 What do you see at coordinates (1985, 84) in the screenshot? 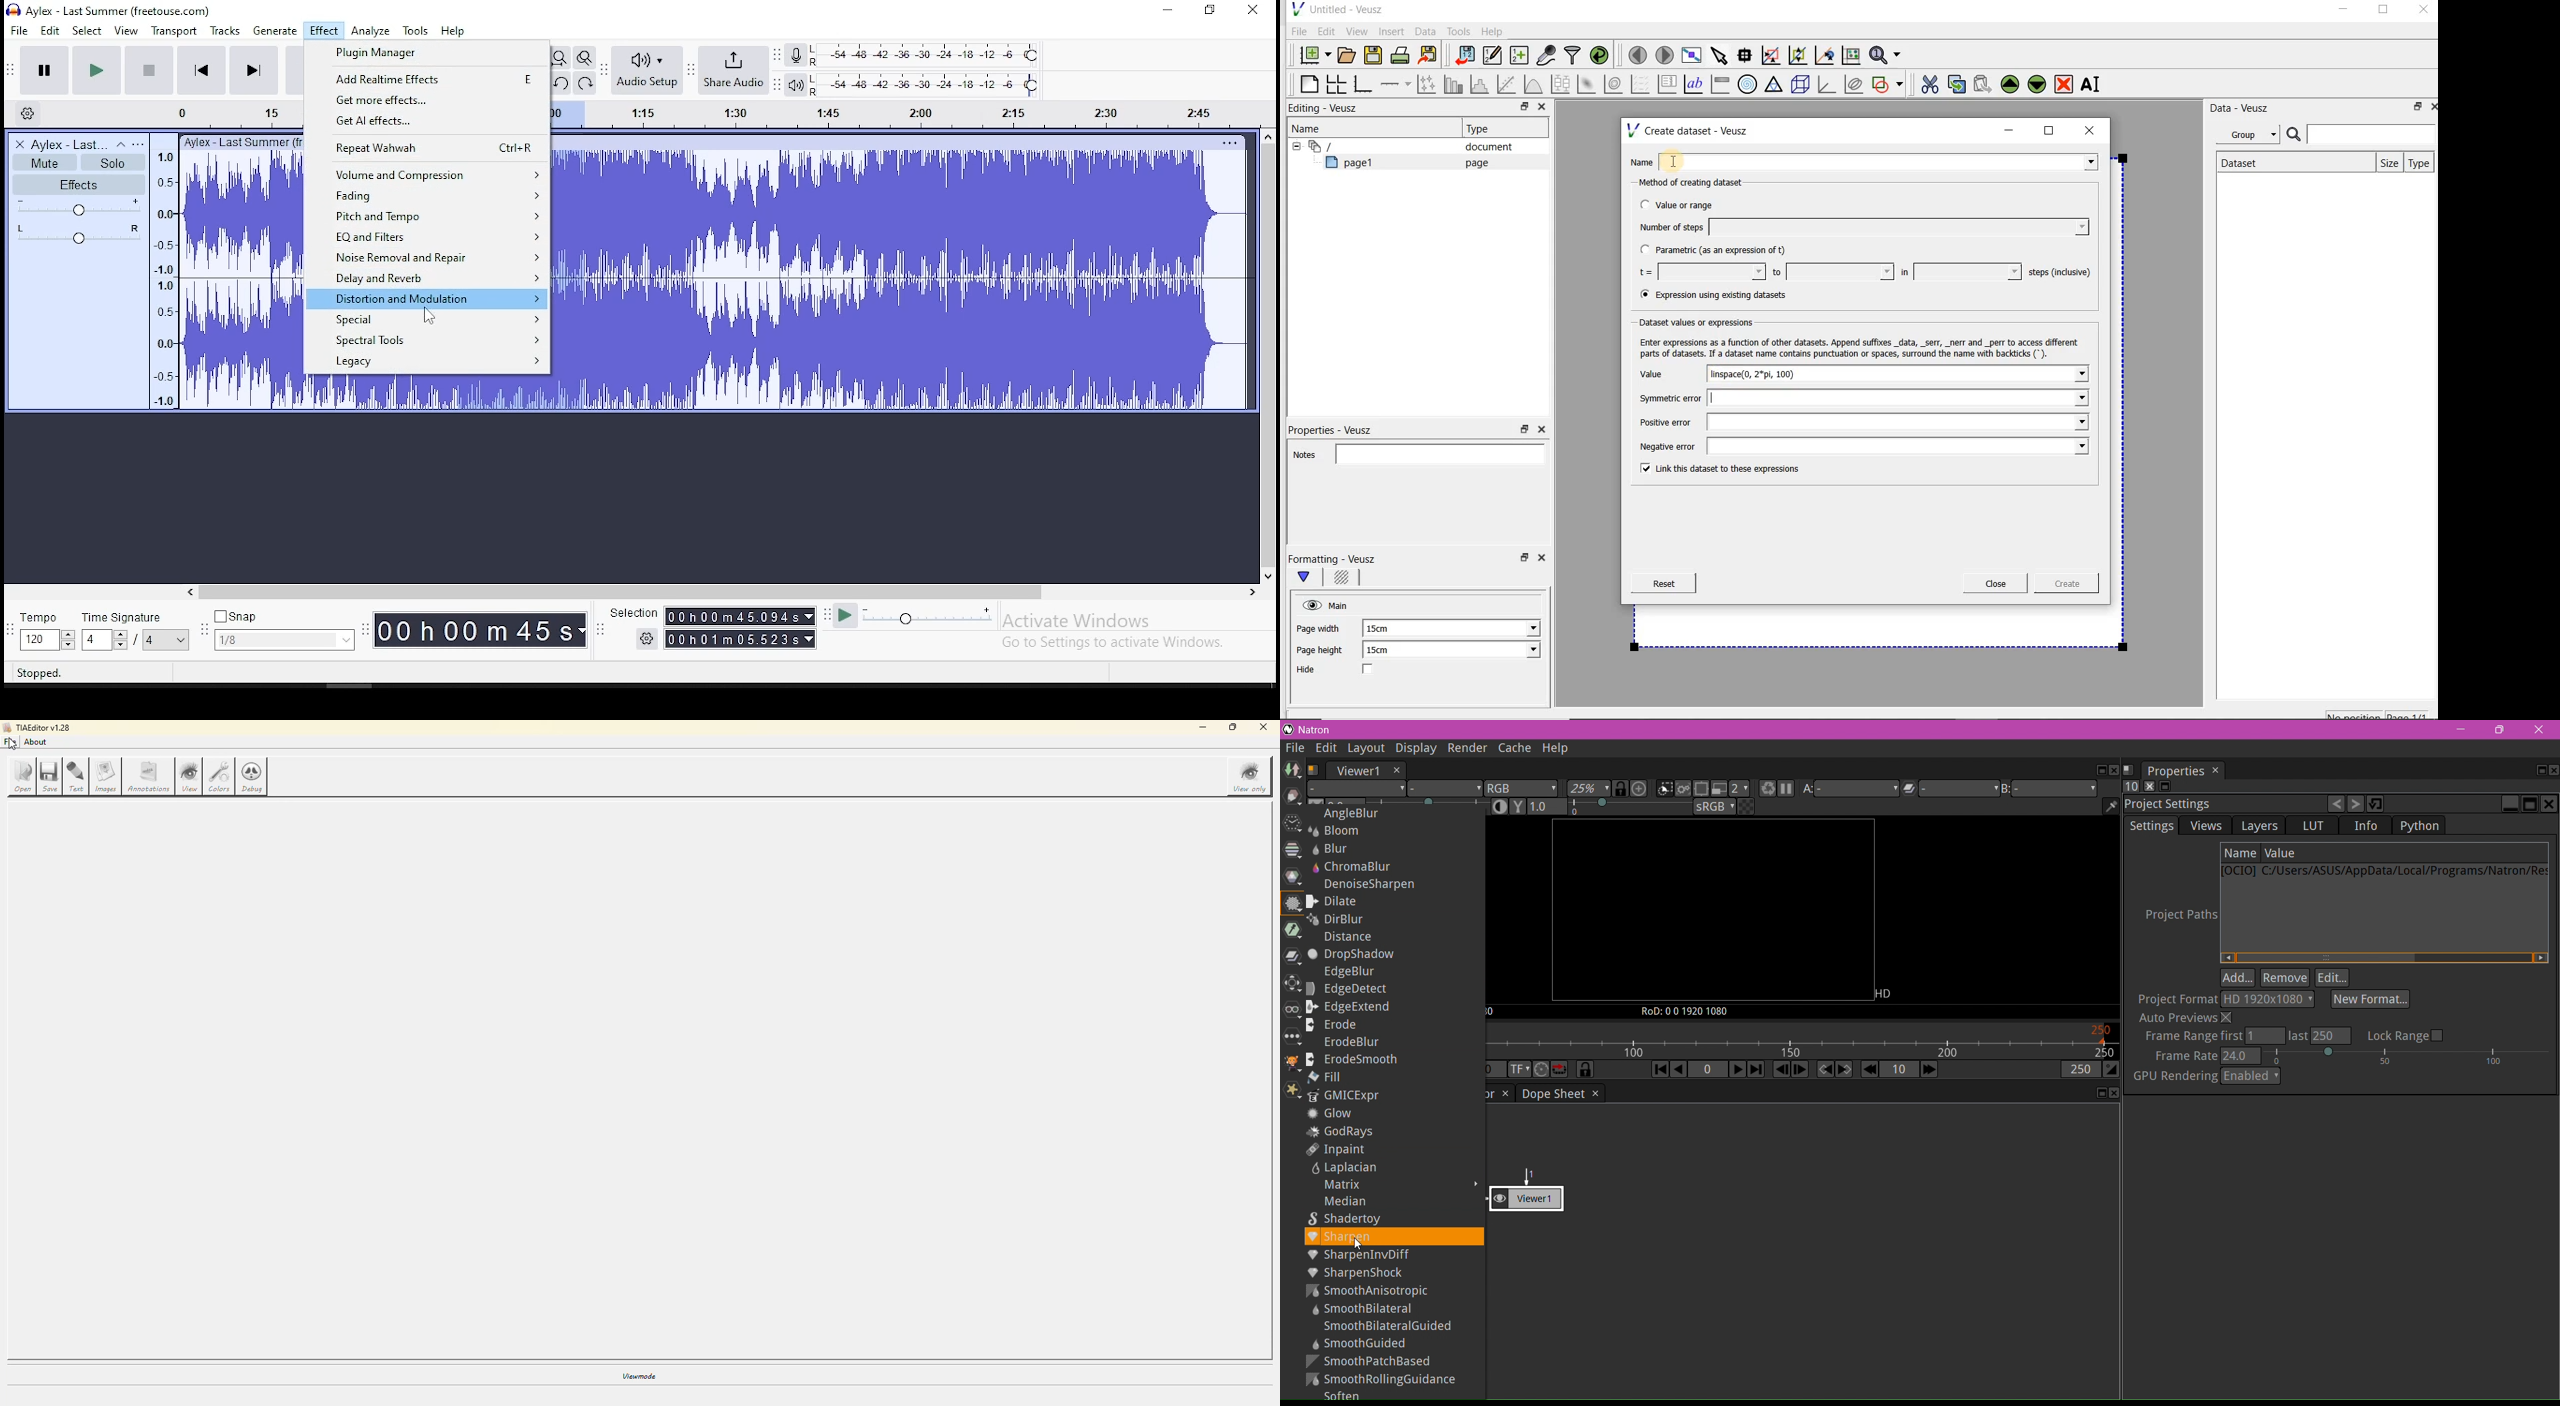
I see `Paste widget from the clipboard` at bounding box center [1985, 84].